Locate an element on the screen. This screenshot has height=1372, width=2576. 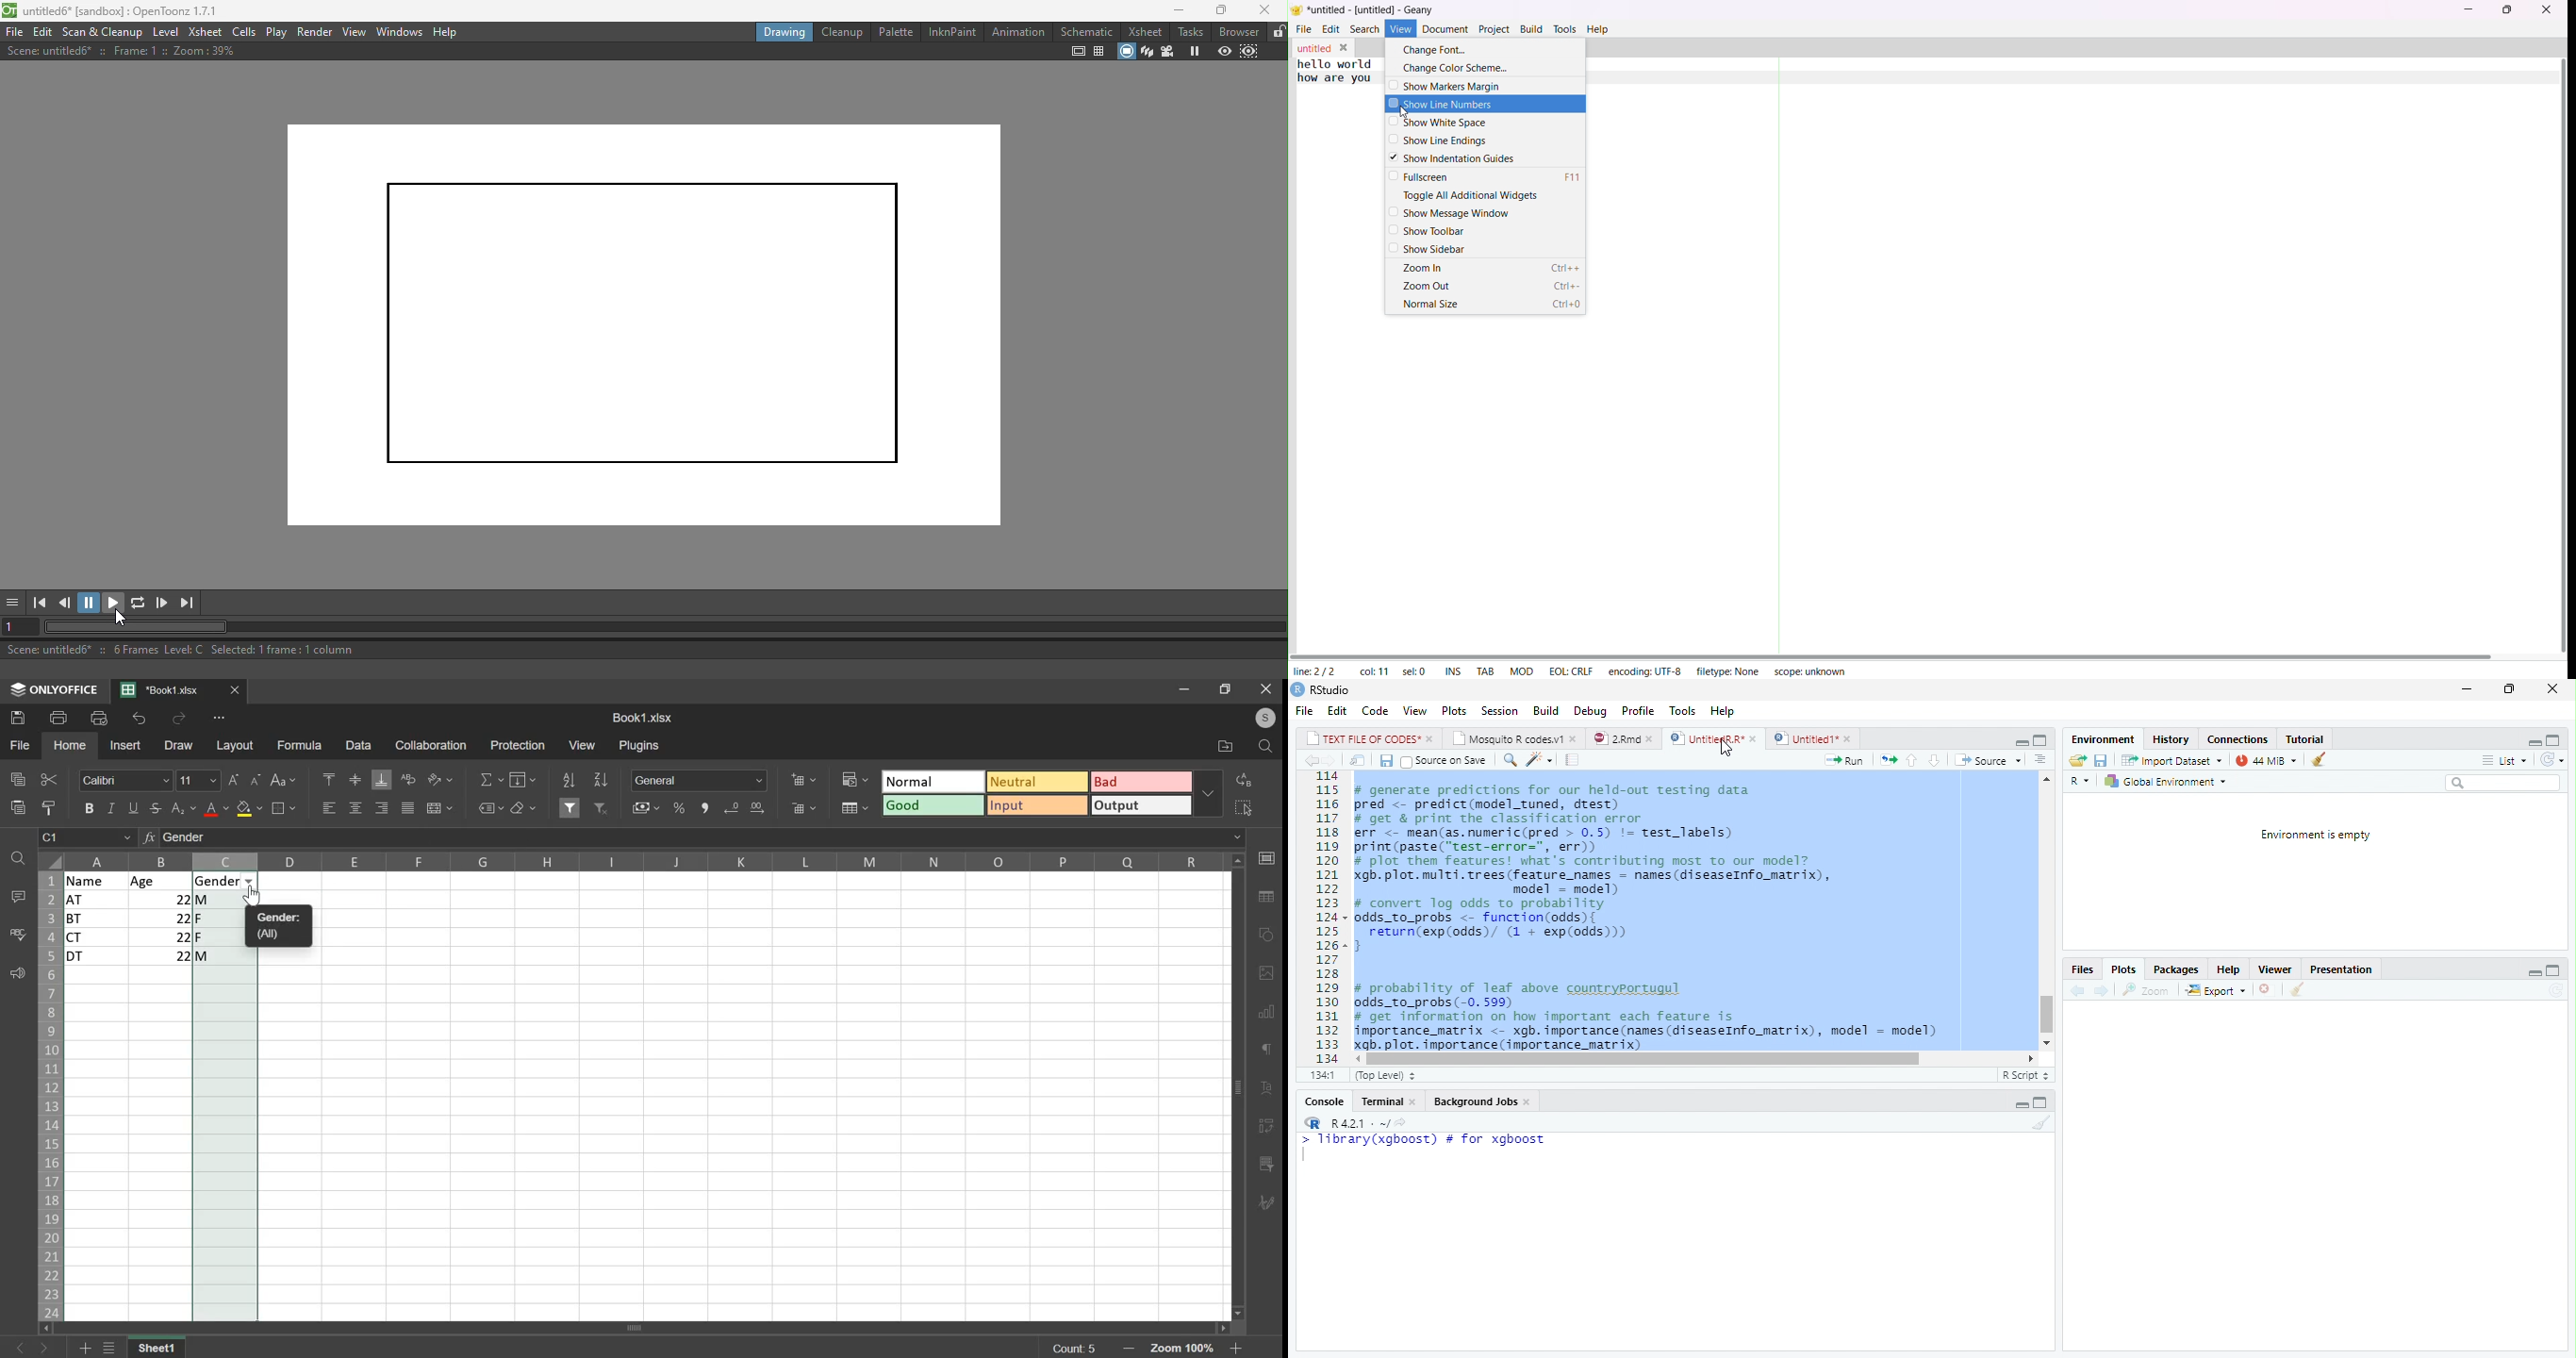
R 4.2.1 .~/ is located at coordinates (1358, 1122).